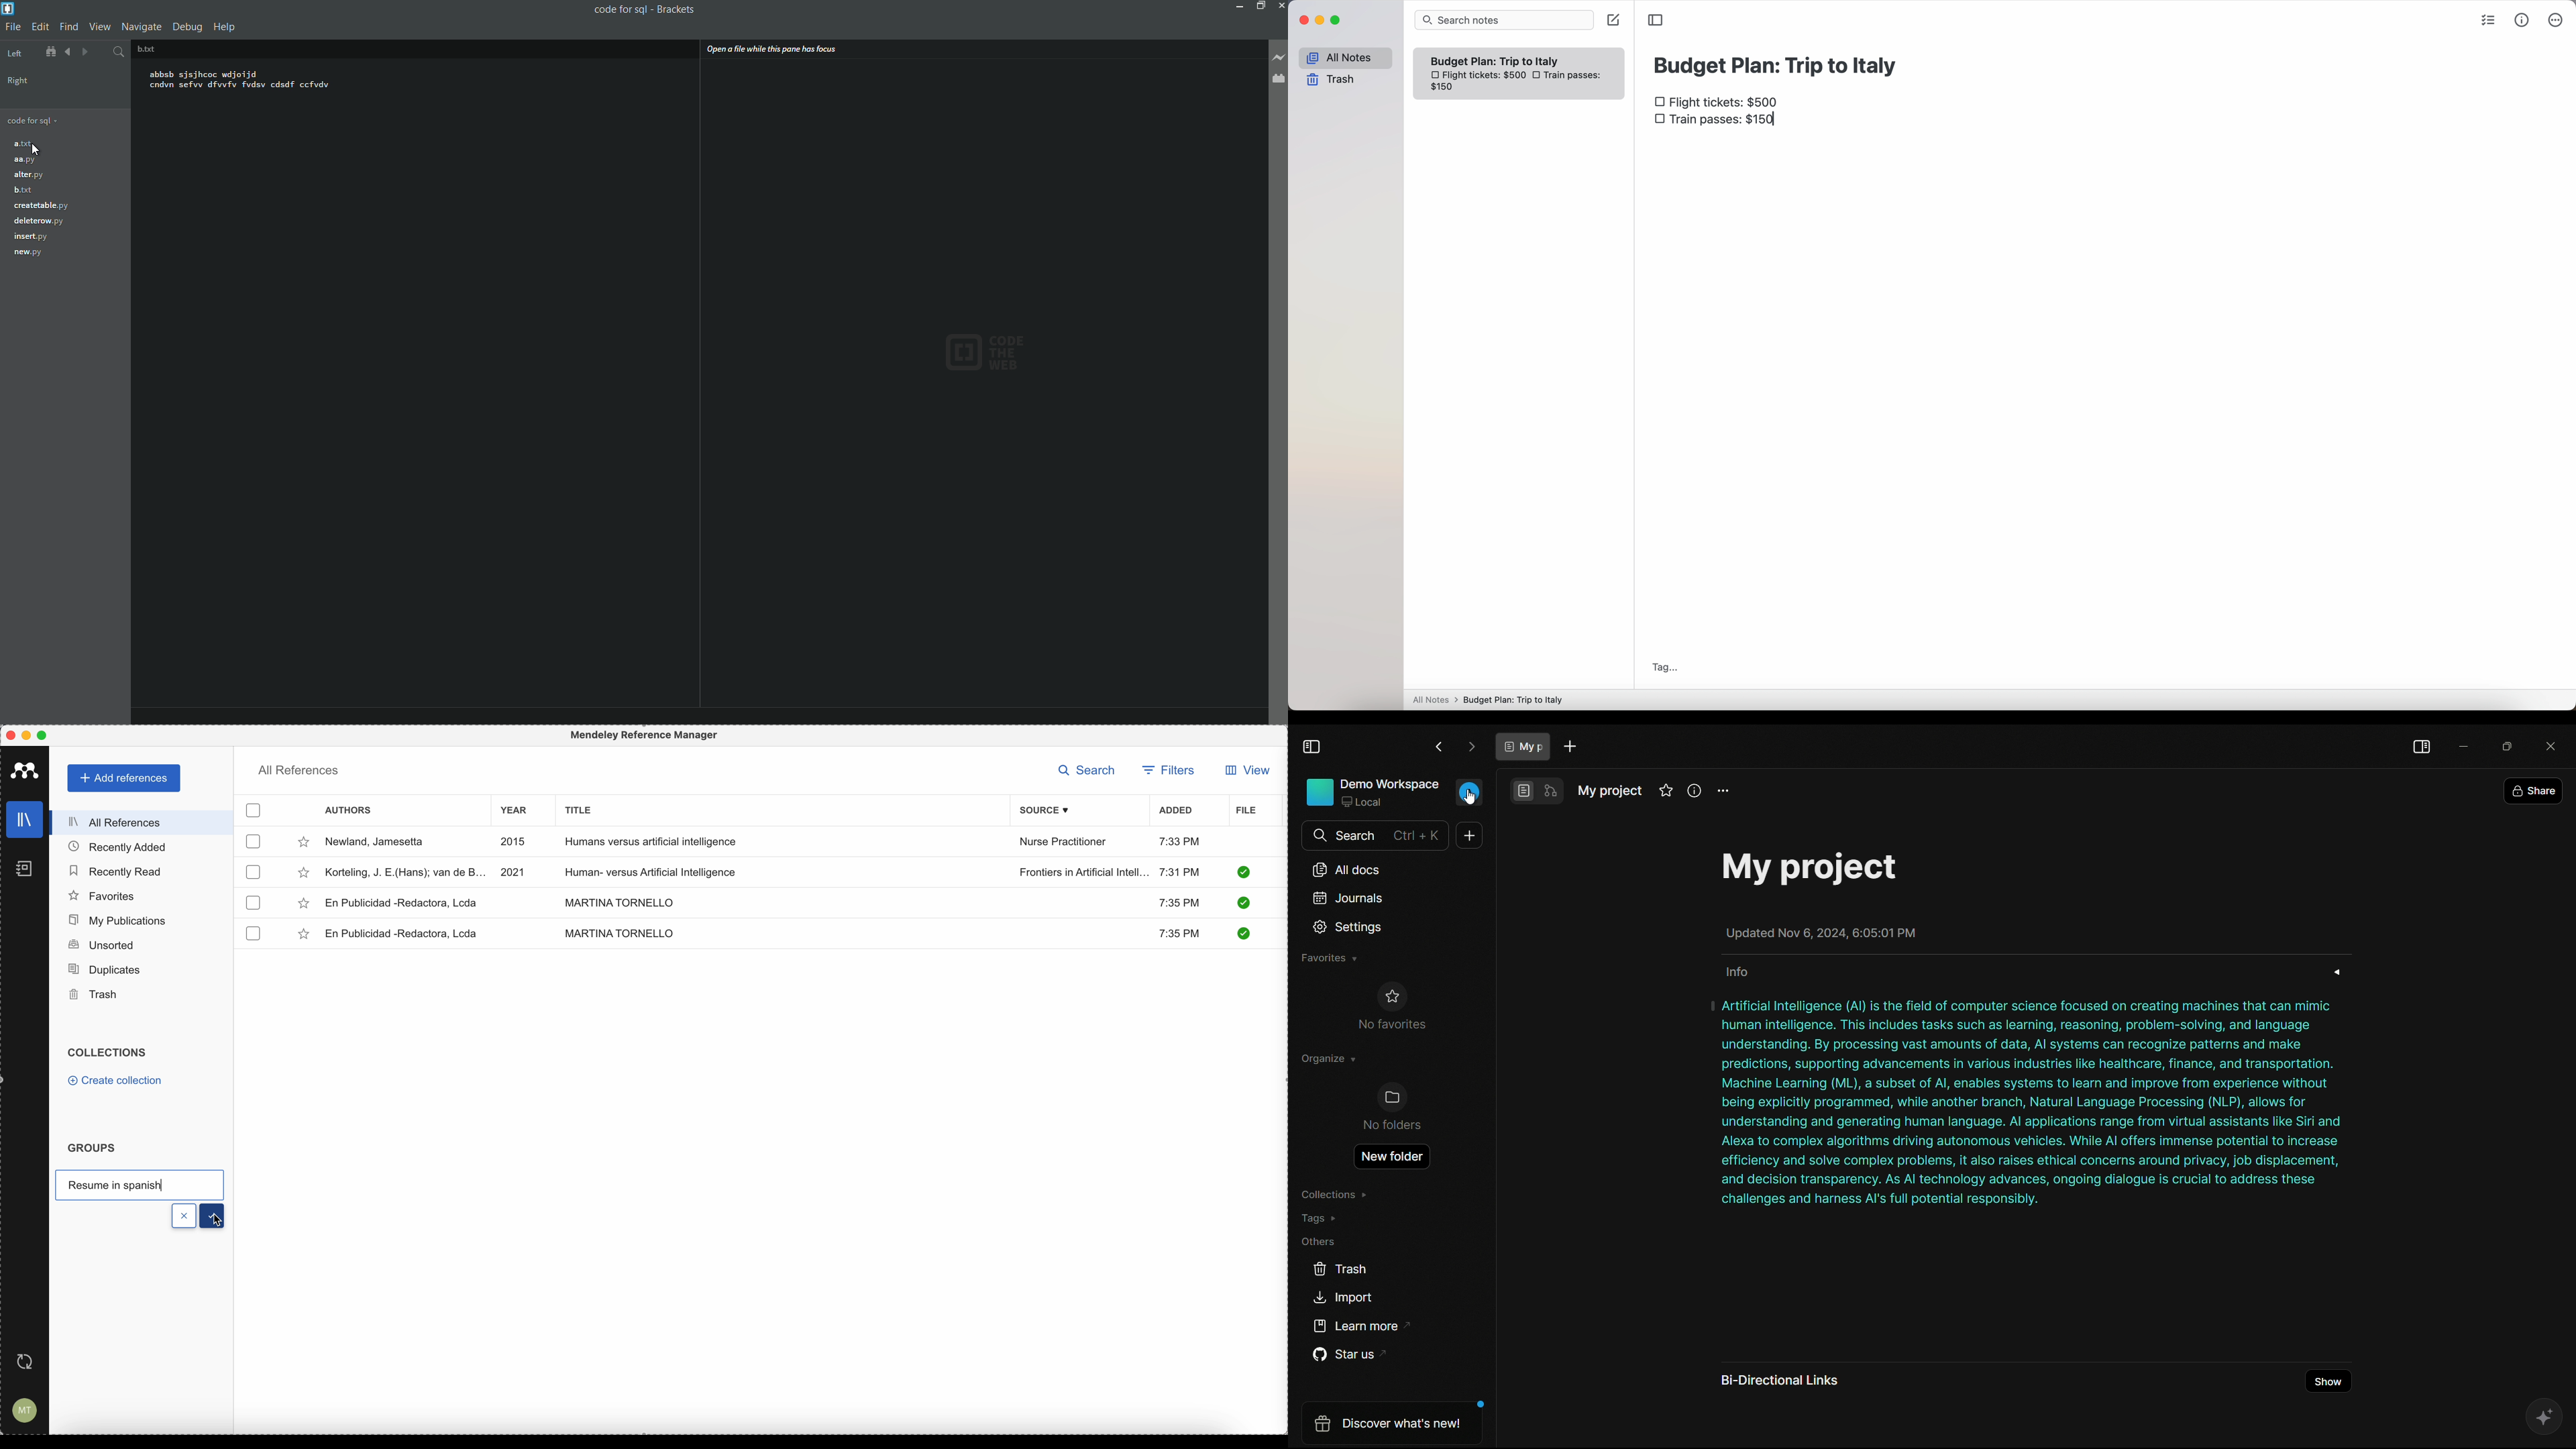 The height and width of the screenshot is (1456, 2576). What do you see at coordinates (39, 152) in the screenshot?
I see `Cursor` at bounding box center [39, 152].